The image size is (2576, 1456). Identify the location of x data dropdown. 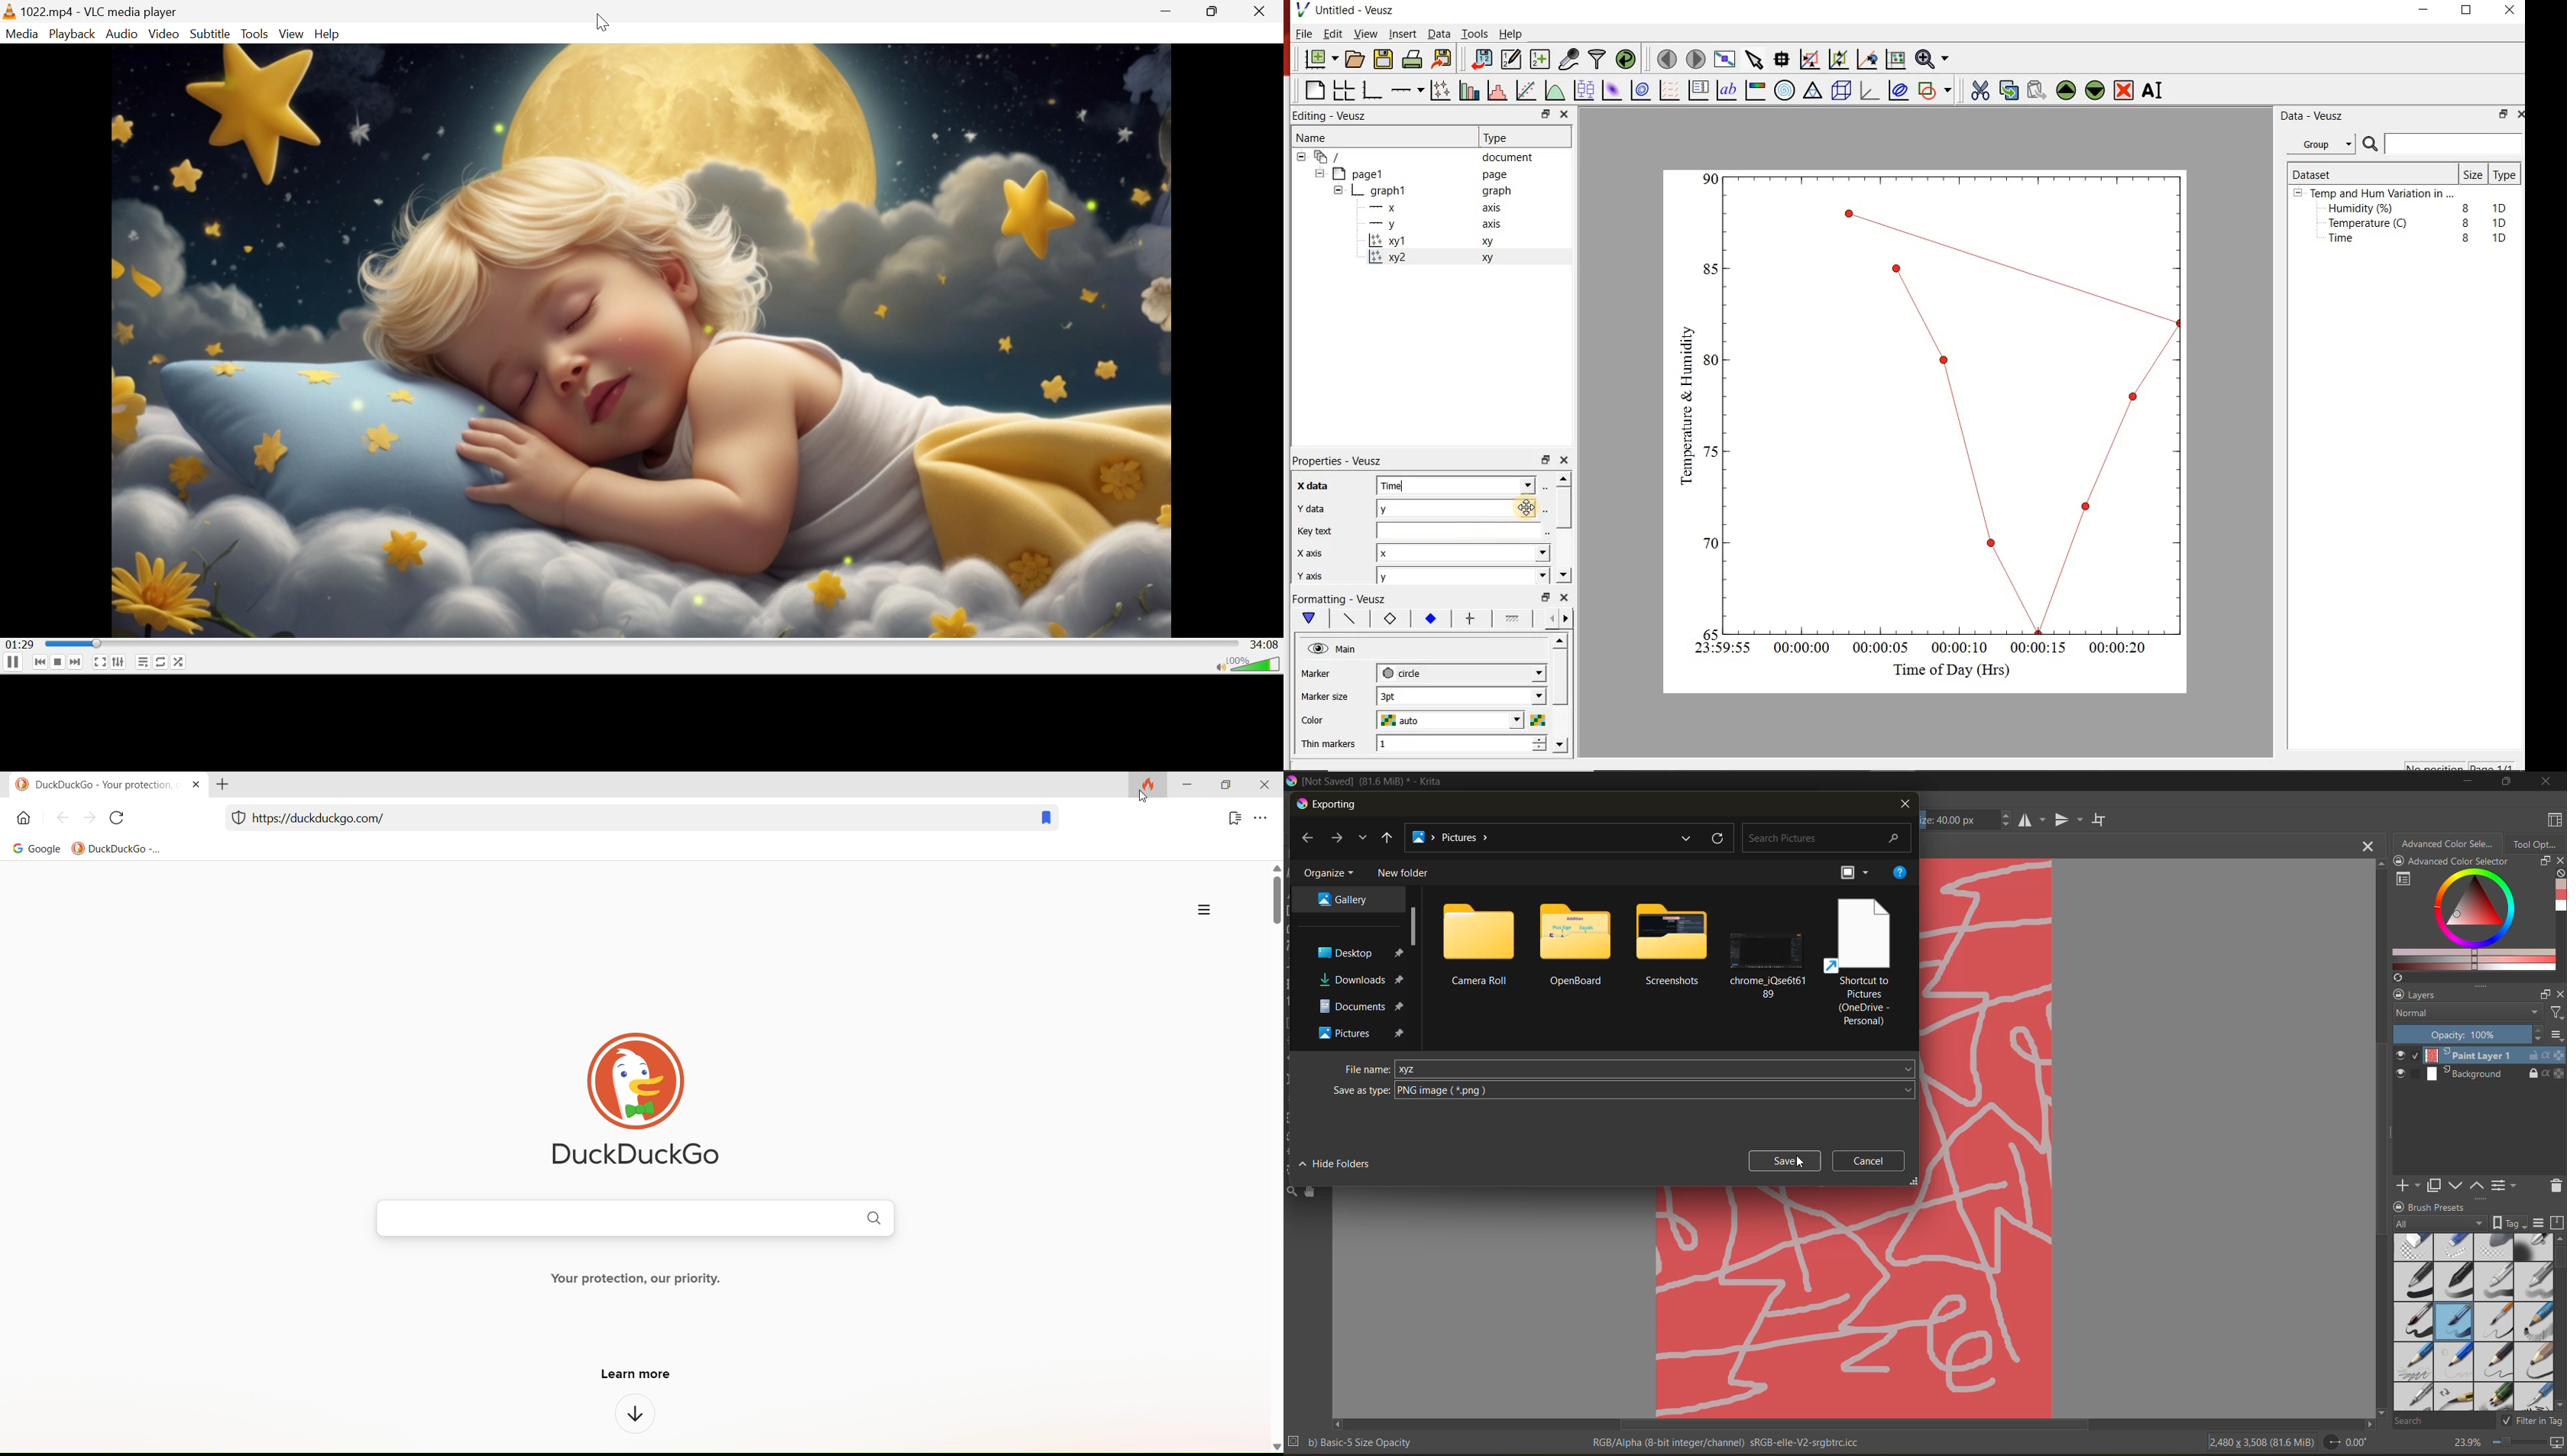
(1506, 485).